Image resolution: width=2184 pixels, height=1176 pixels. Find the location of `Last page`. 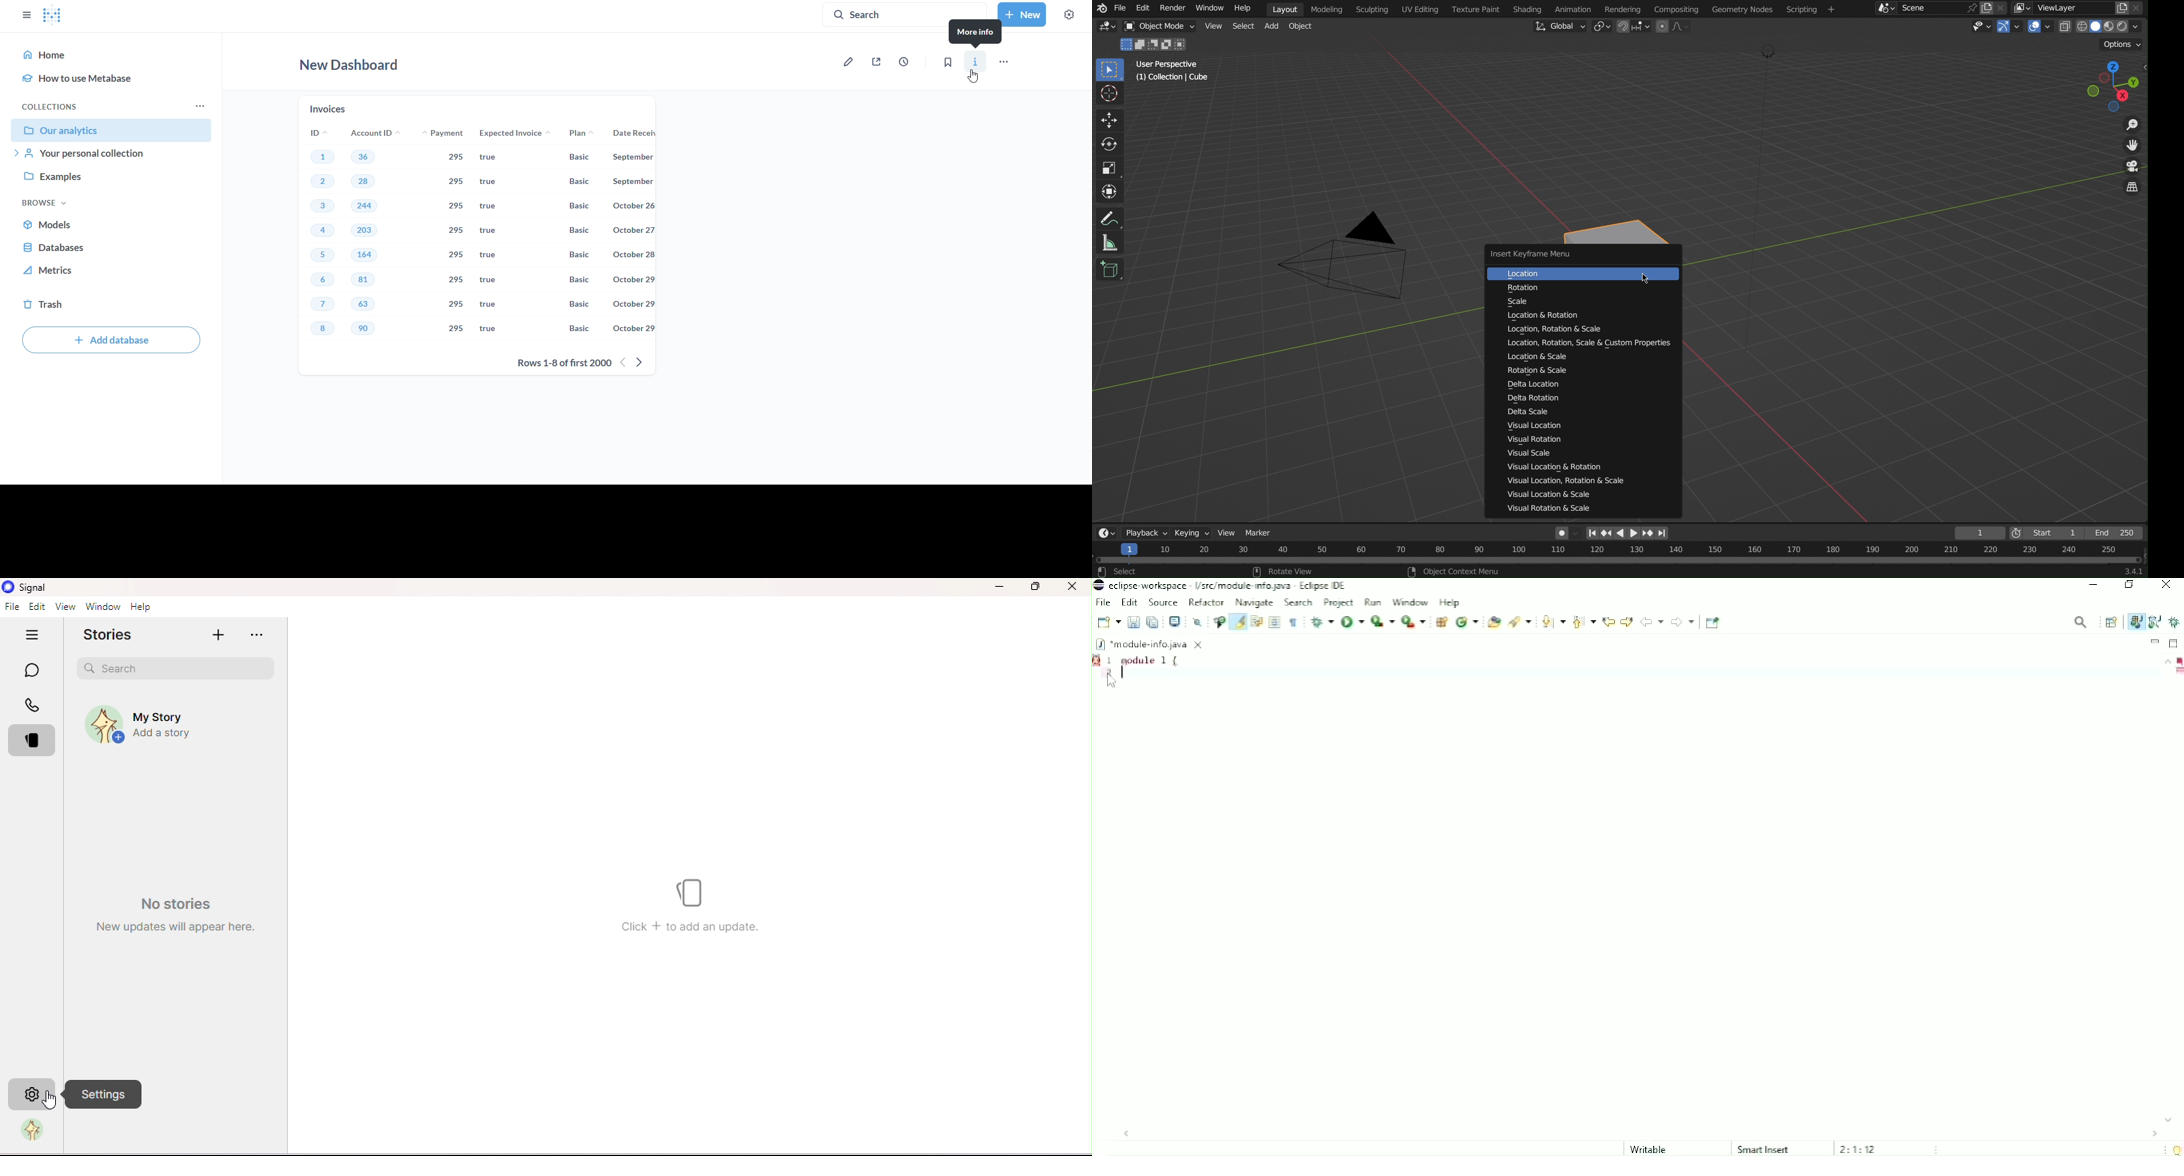

Last page is located at coordinates (1662, 534).